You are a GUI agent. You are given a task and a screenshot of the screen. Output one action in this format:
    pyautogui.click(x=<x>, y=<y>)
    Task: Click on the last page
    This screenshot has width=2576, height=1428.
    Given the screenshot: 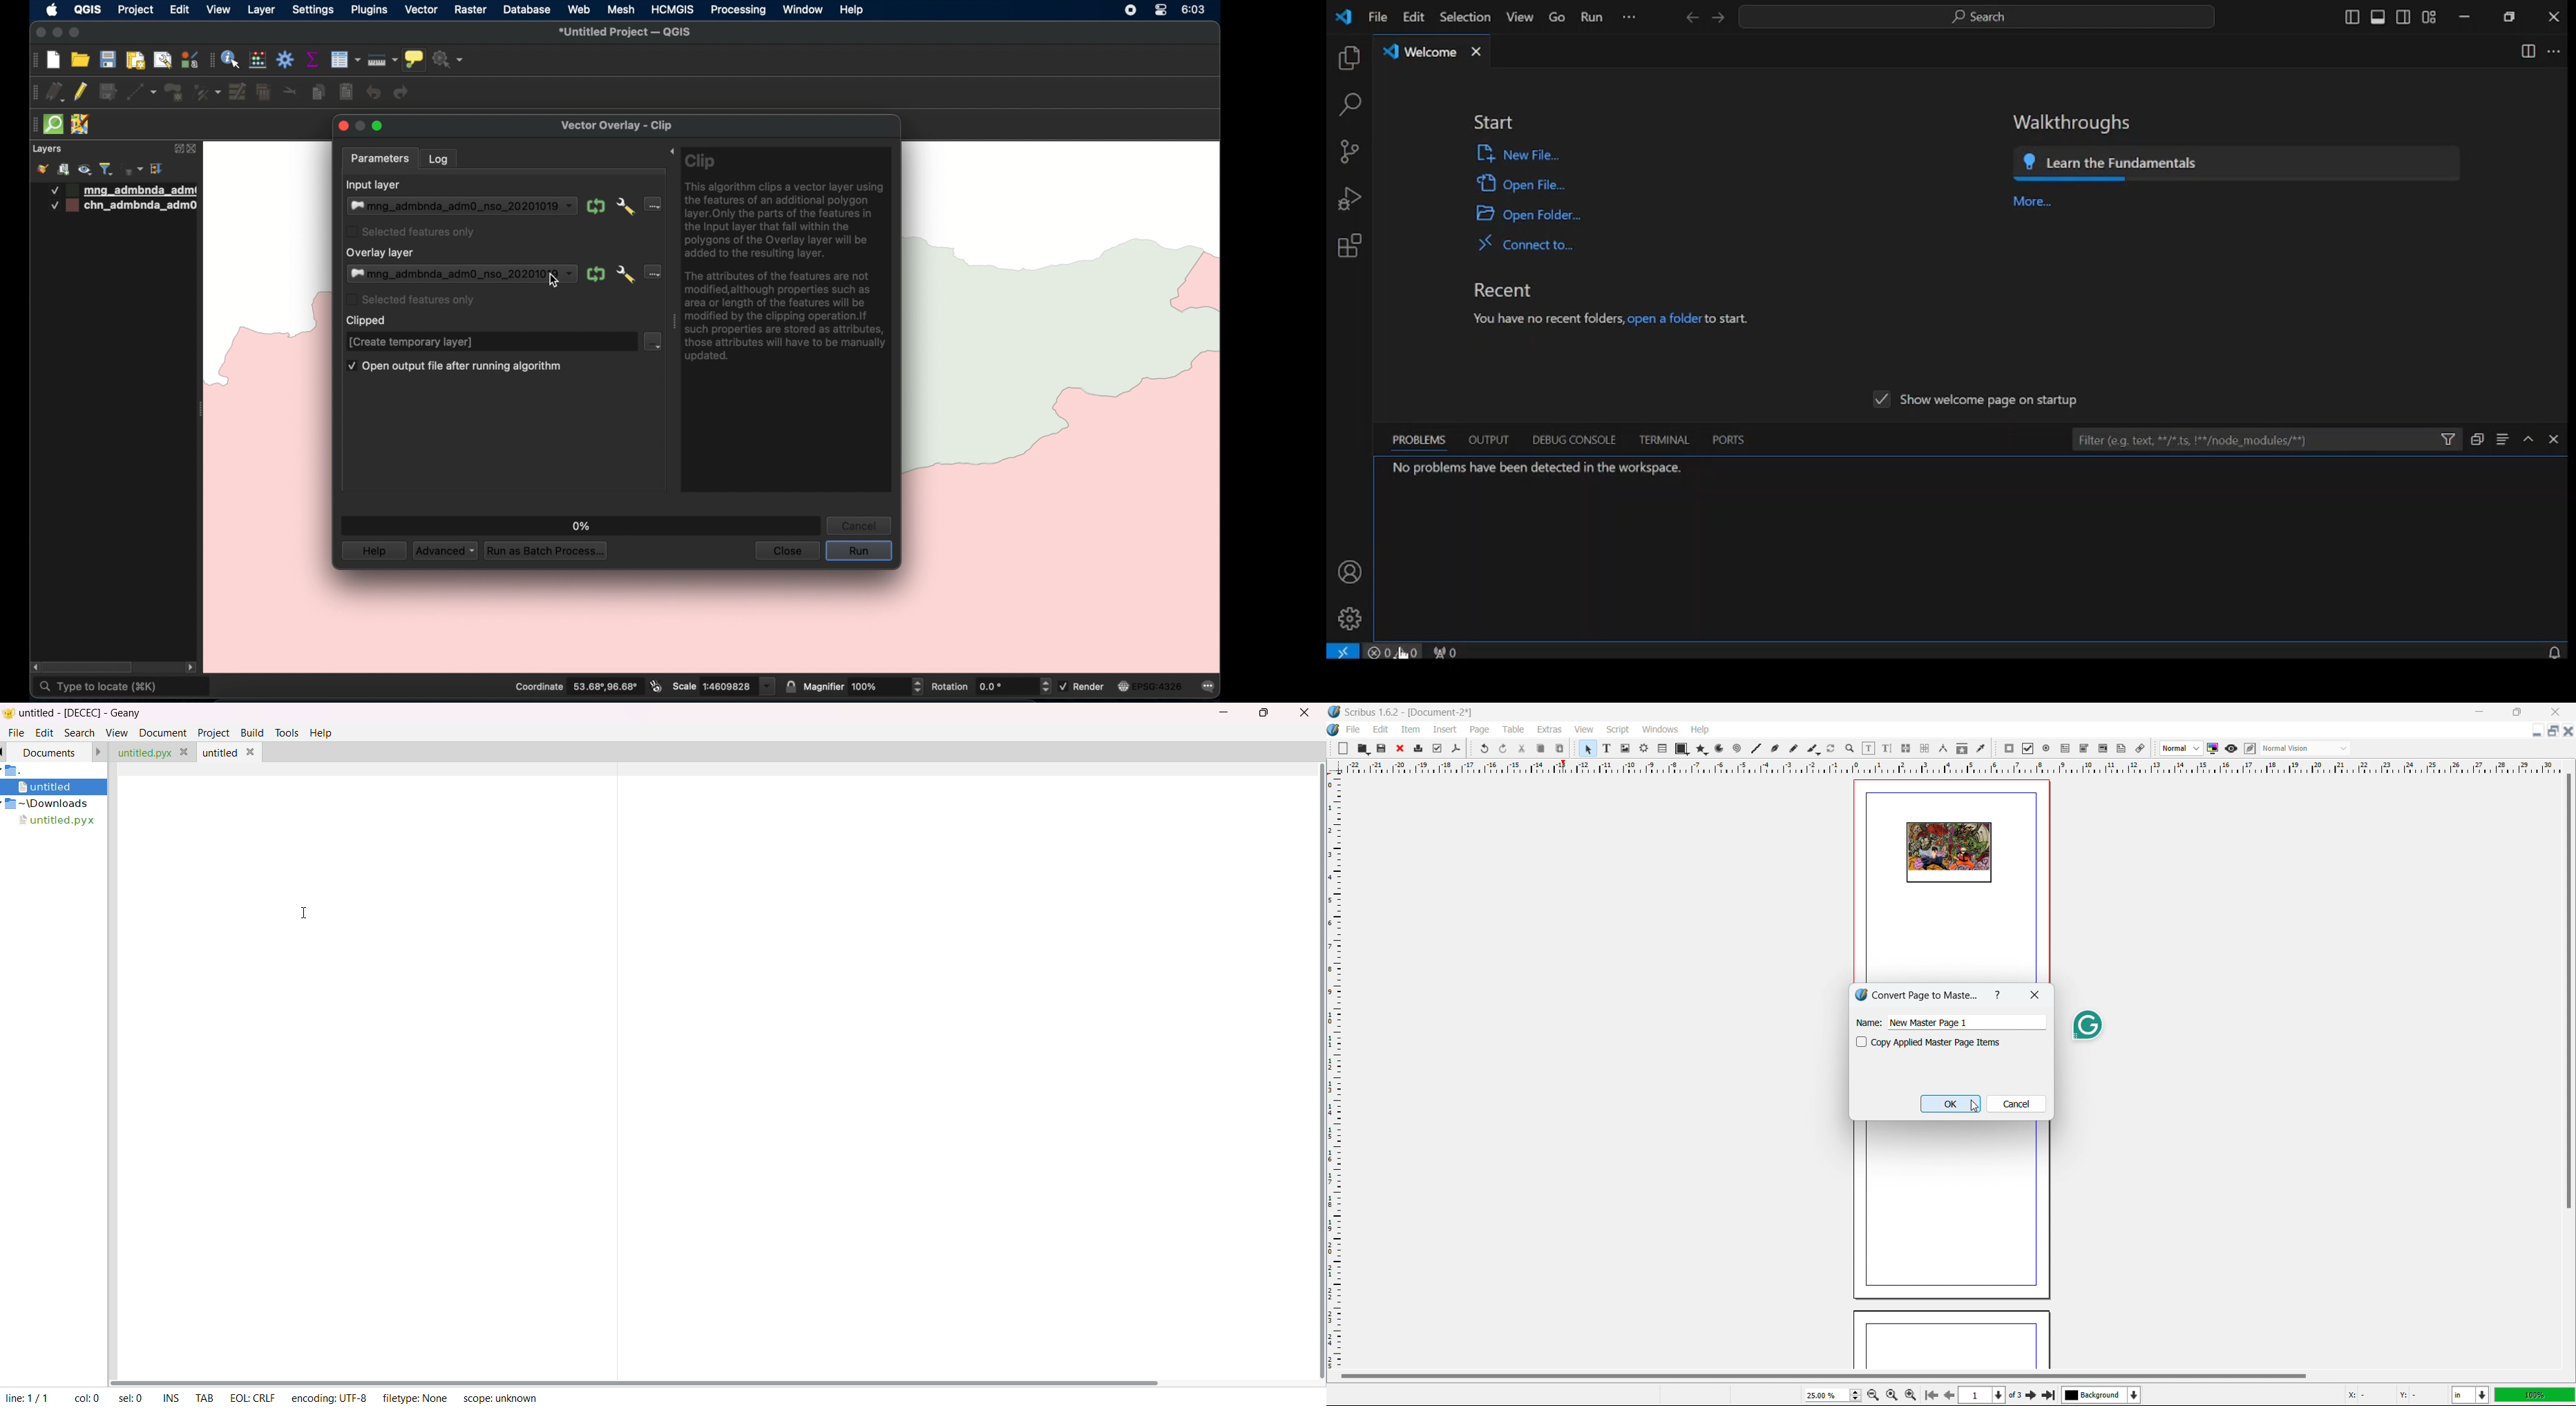 What is the action you would take?
    pyautogui.click(x=2048, y=1394)
    